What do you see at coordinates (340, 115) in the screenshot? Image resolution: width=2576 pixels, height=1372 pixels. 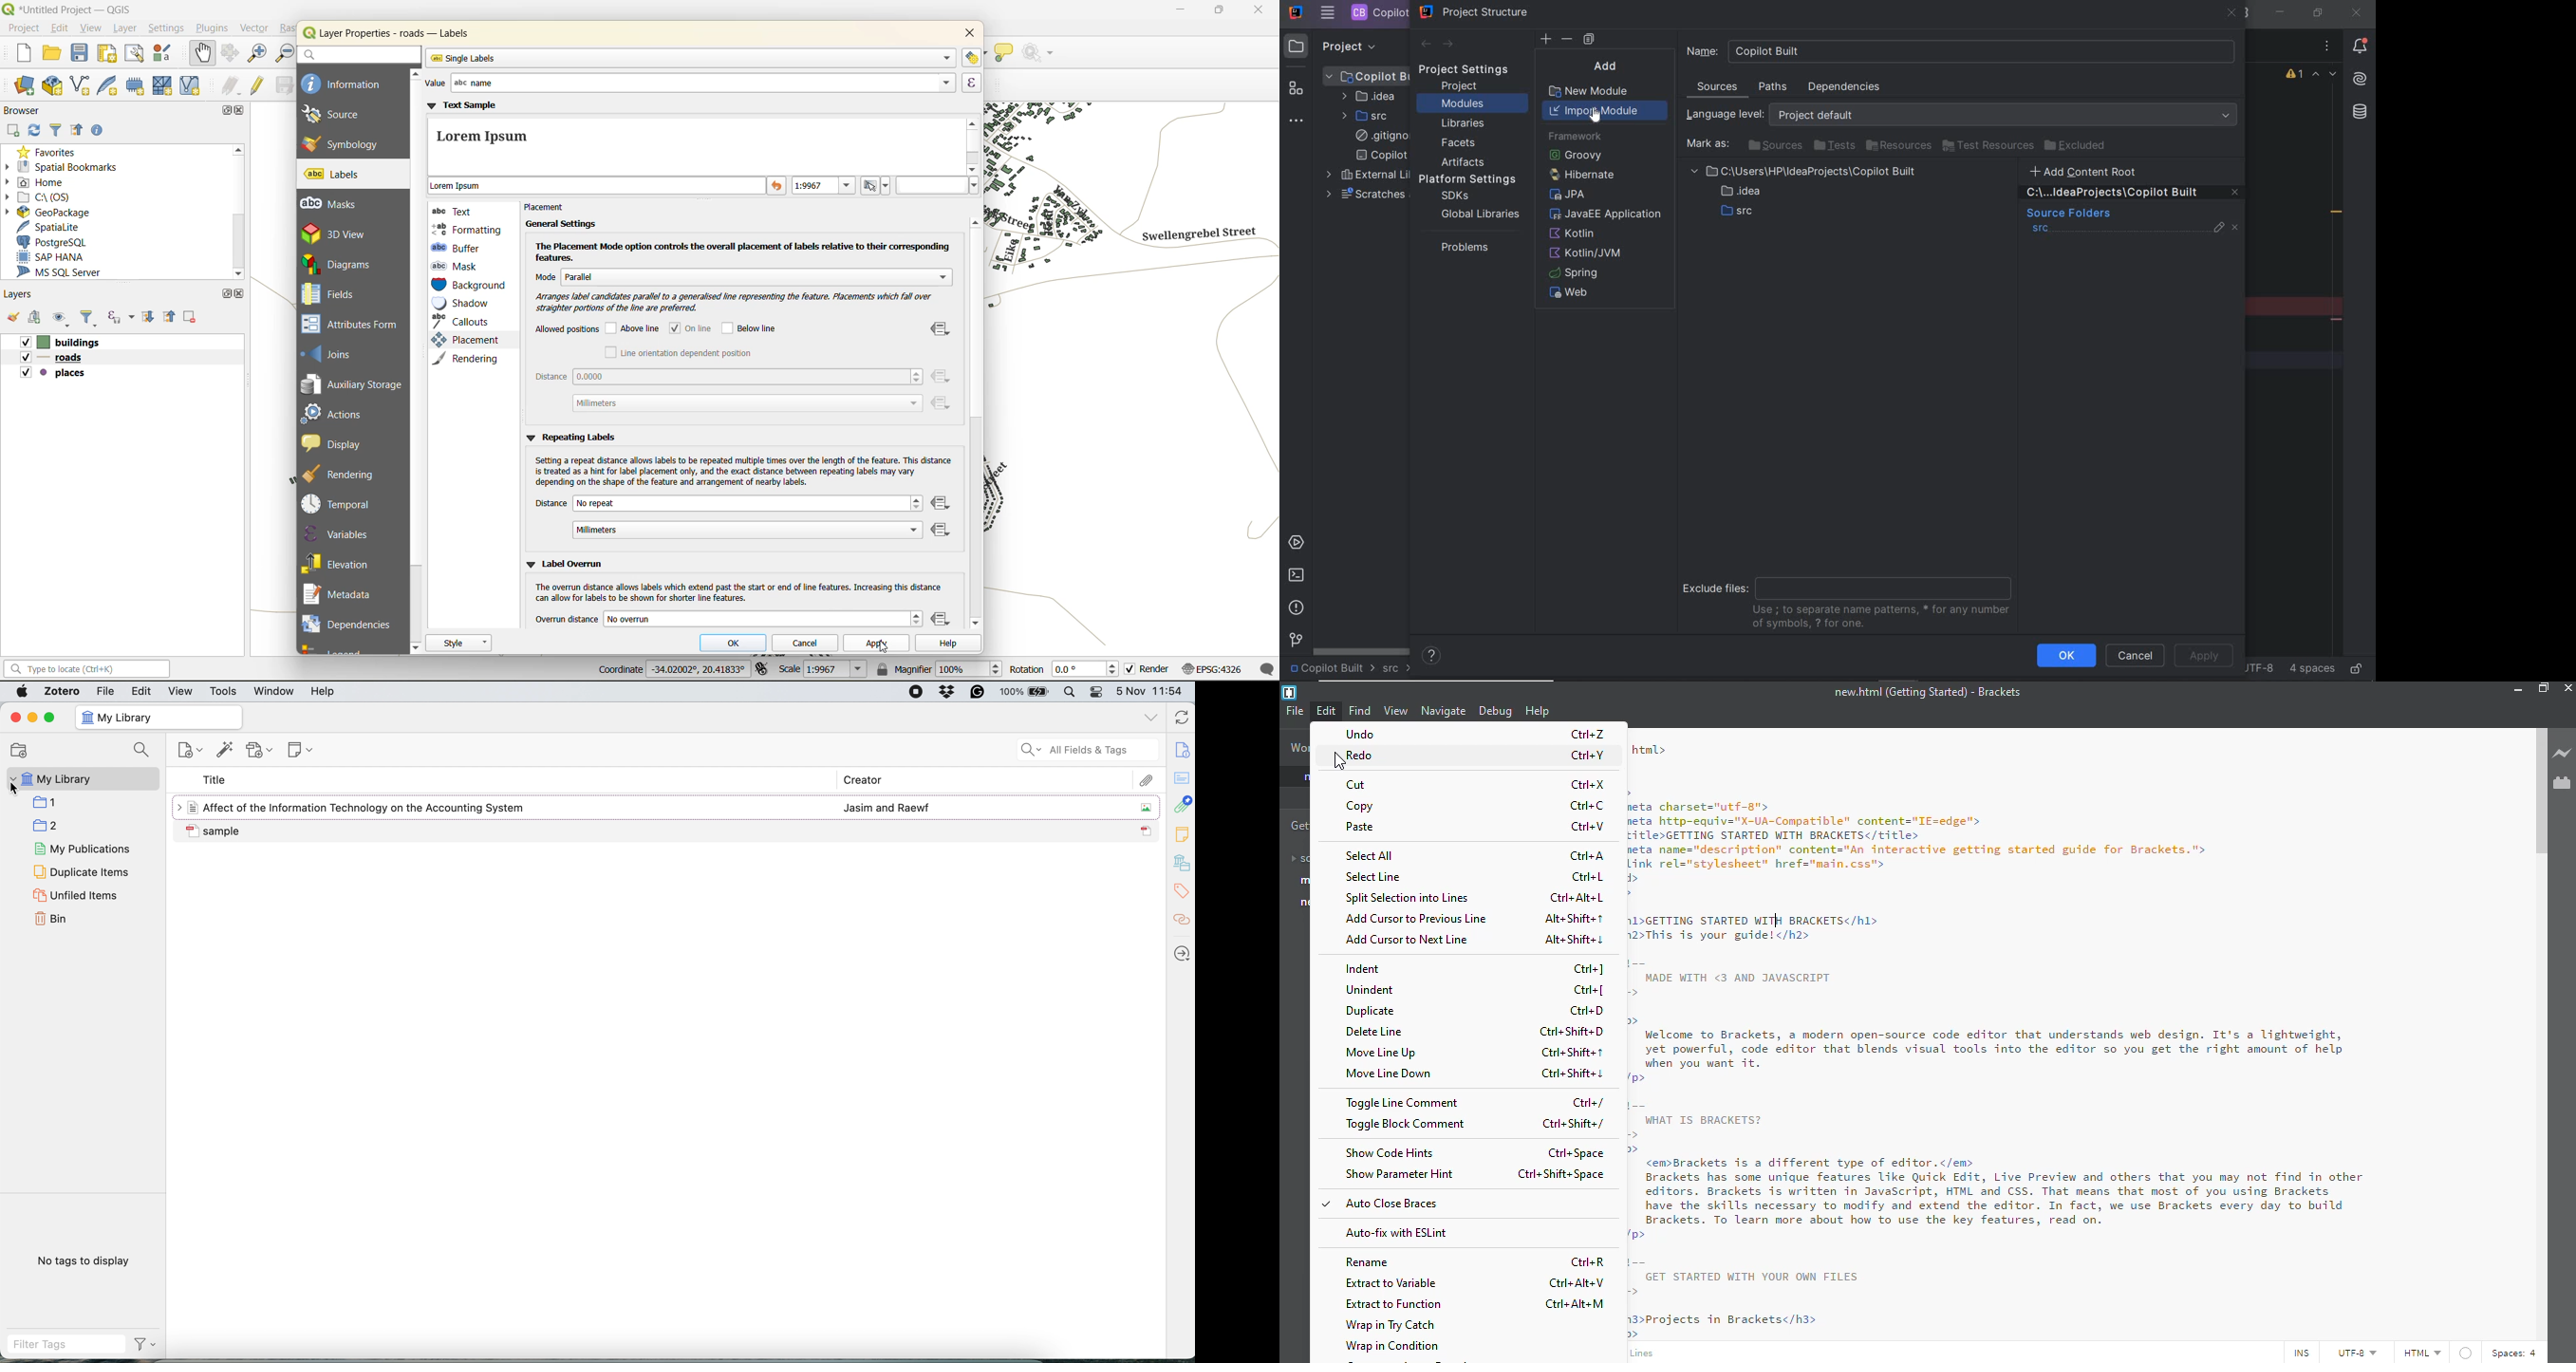 I see `source` at bounding box center [340, 115].